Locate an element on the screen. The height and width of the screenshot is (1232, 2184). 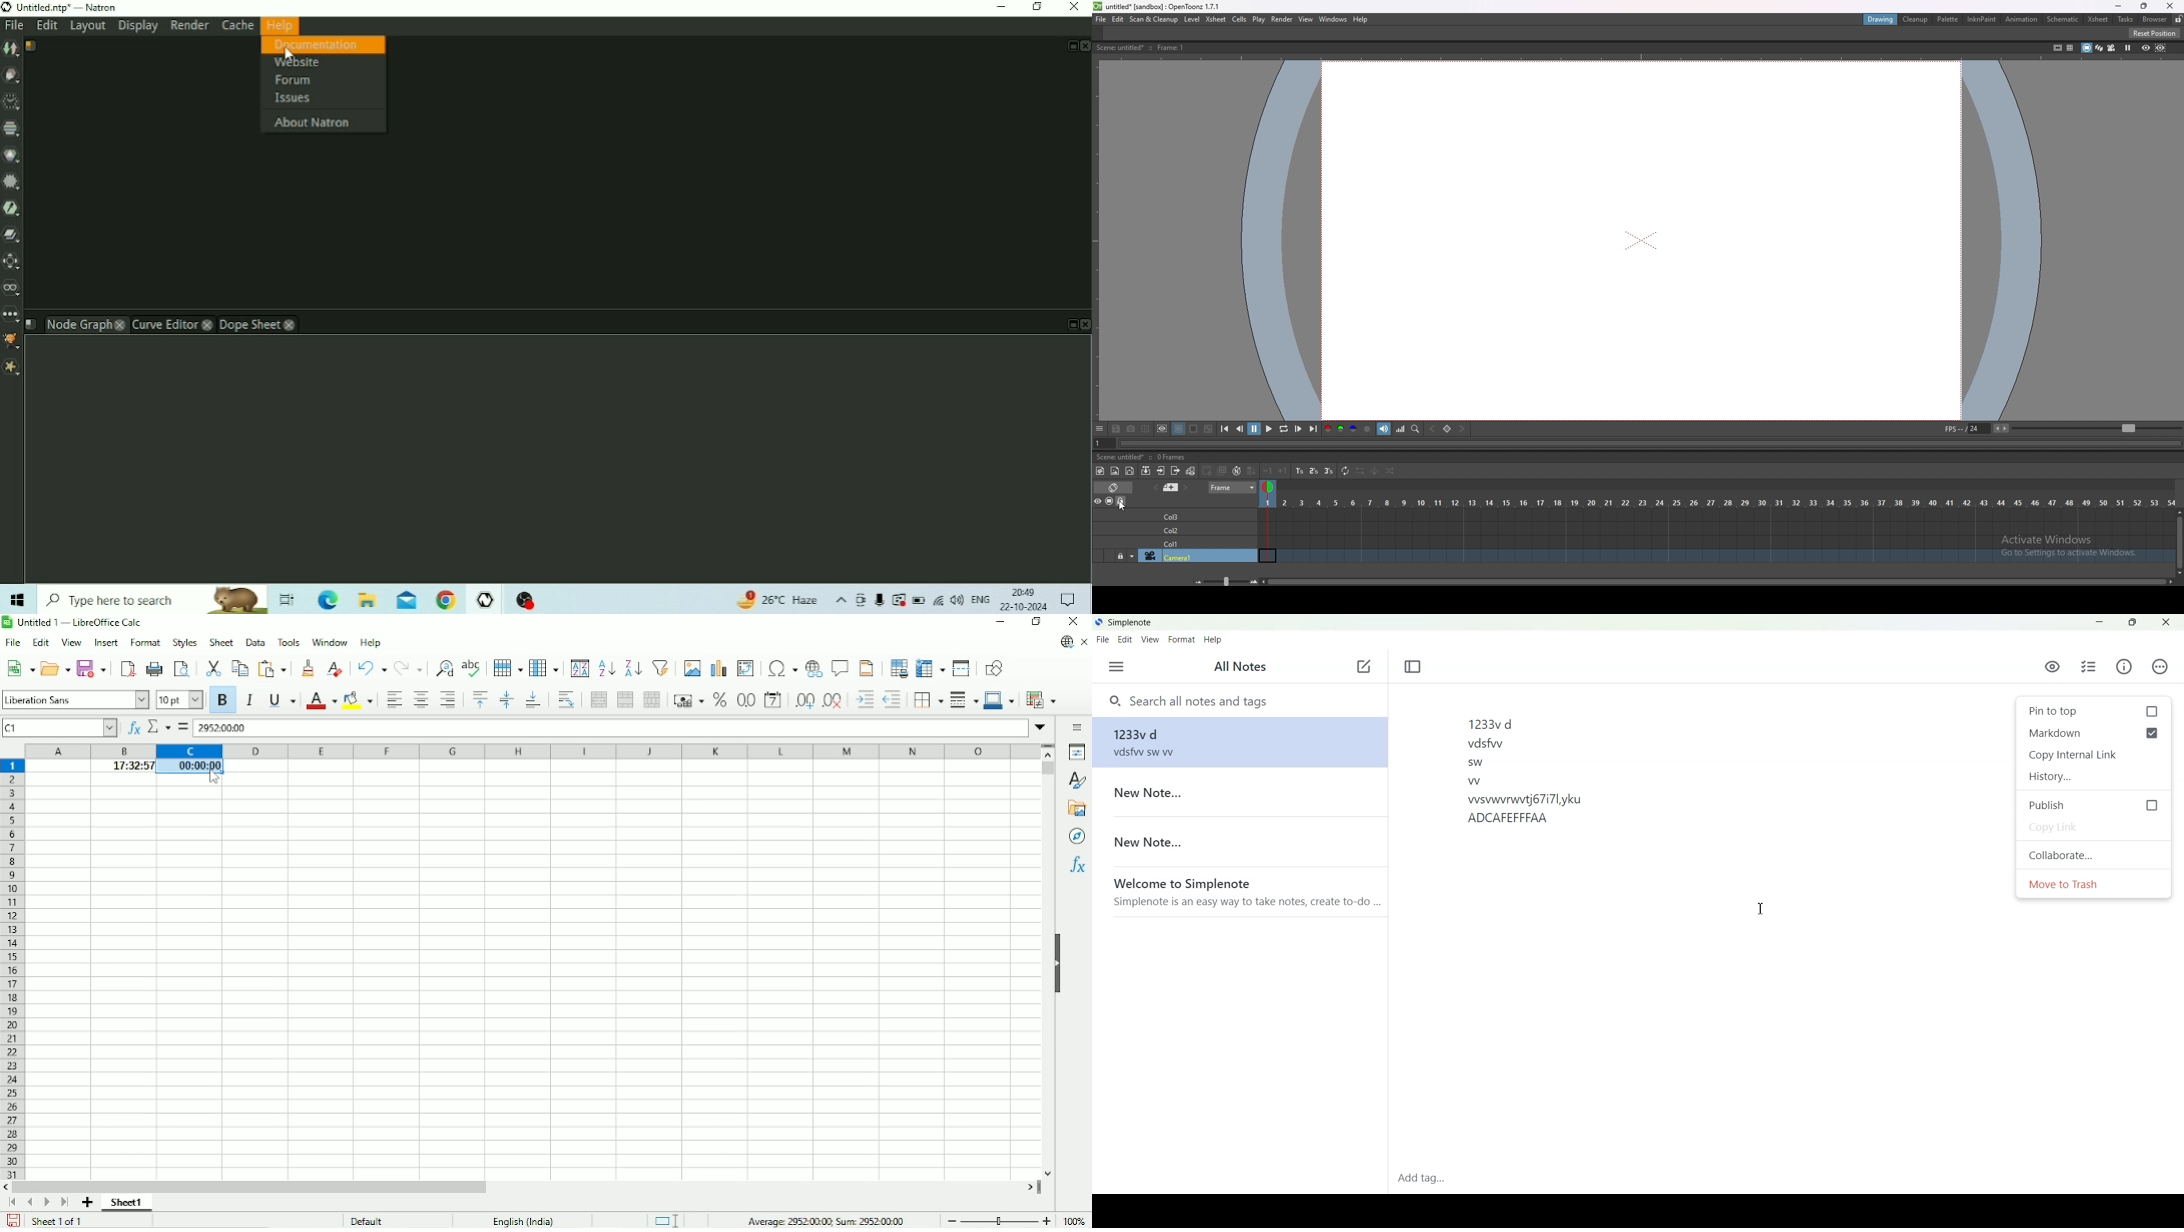
Styles is located at coordinates (185, 643).